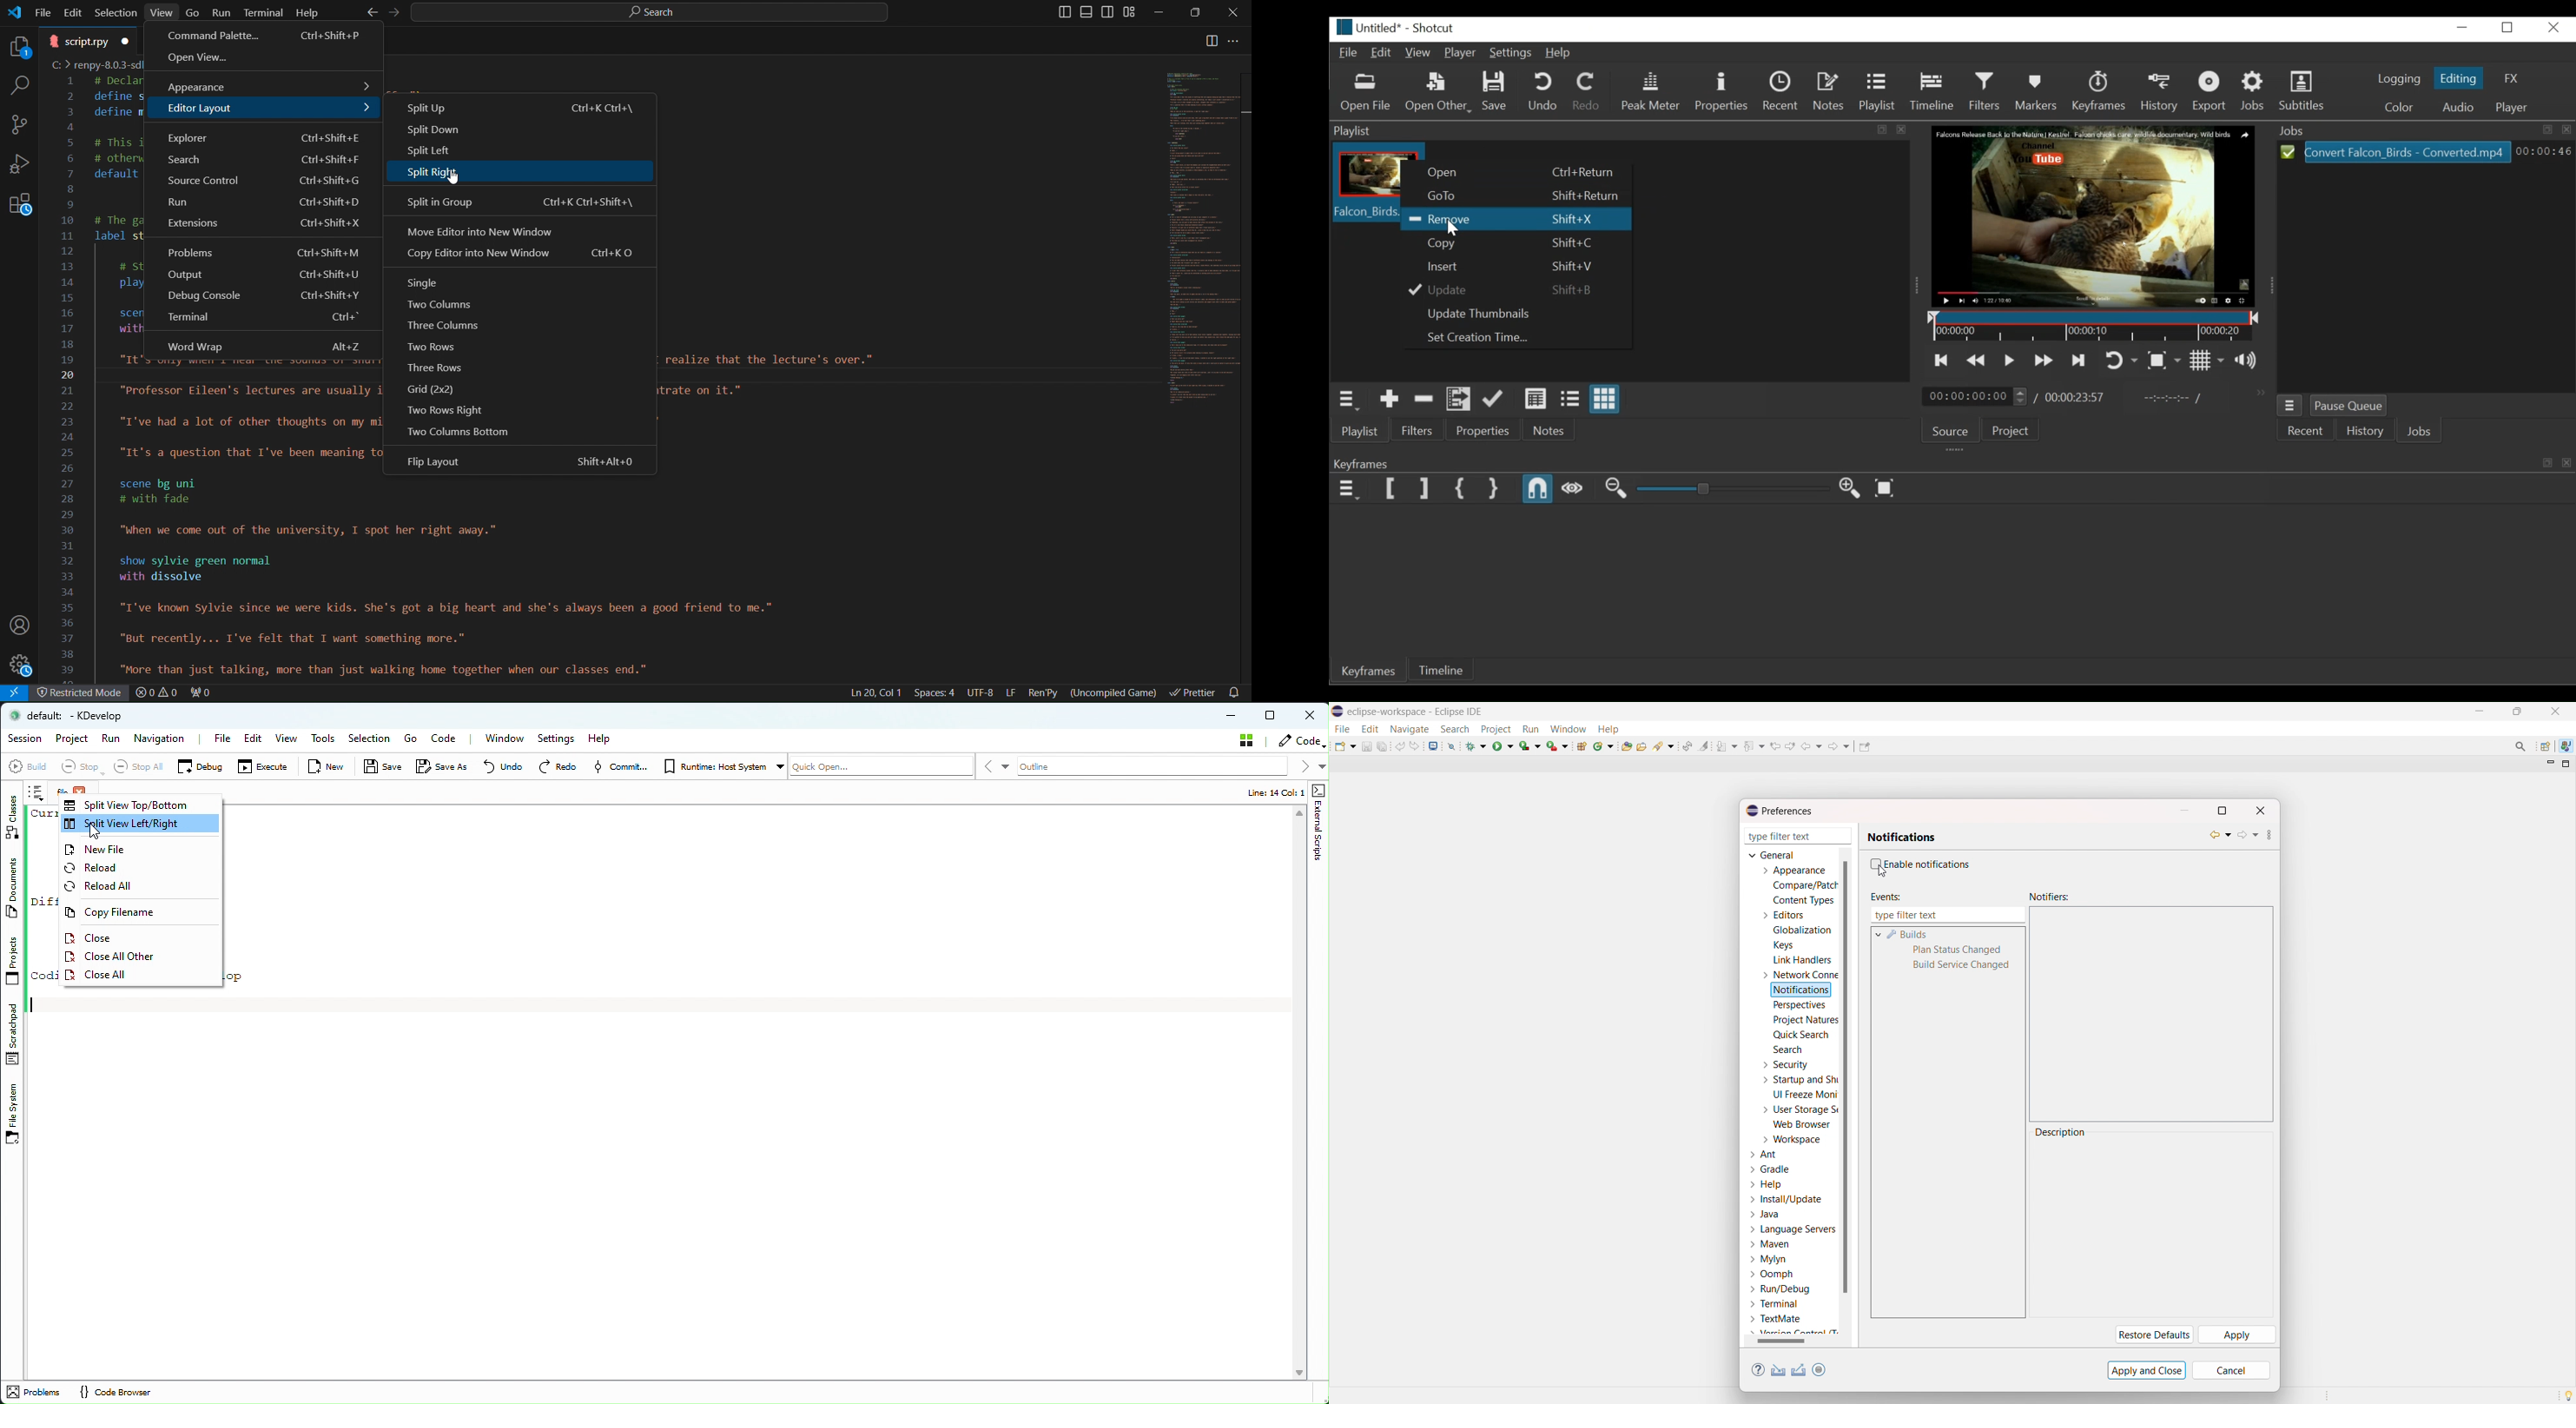  What do you see at coordinates (1548, 431) in the screenshot?
I see `Notes` at bounding box center [1548, 431].